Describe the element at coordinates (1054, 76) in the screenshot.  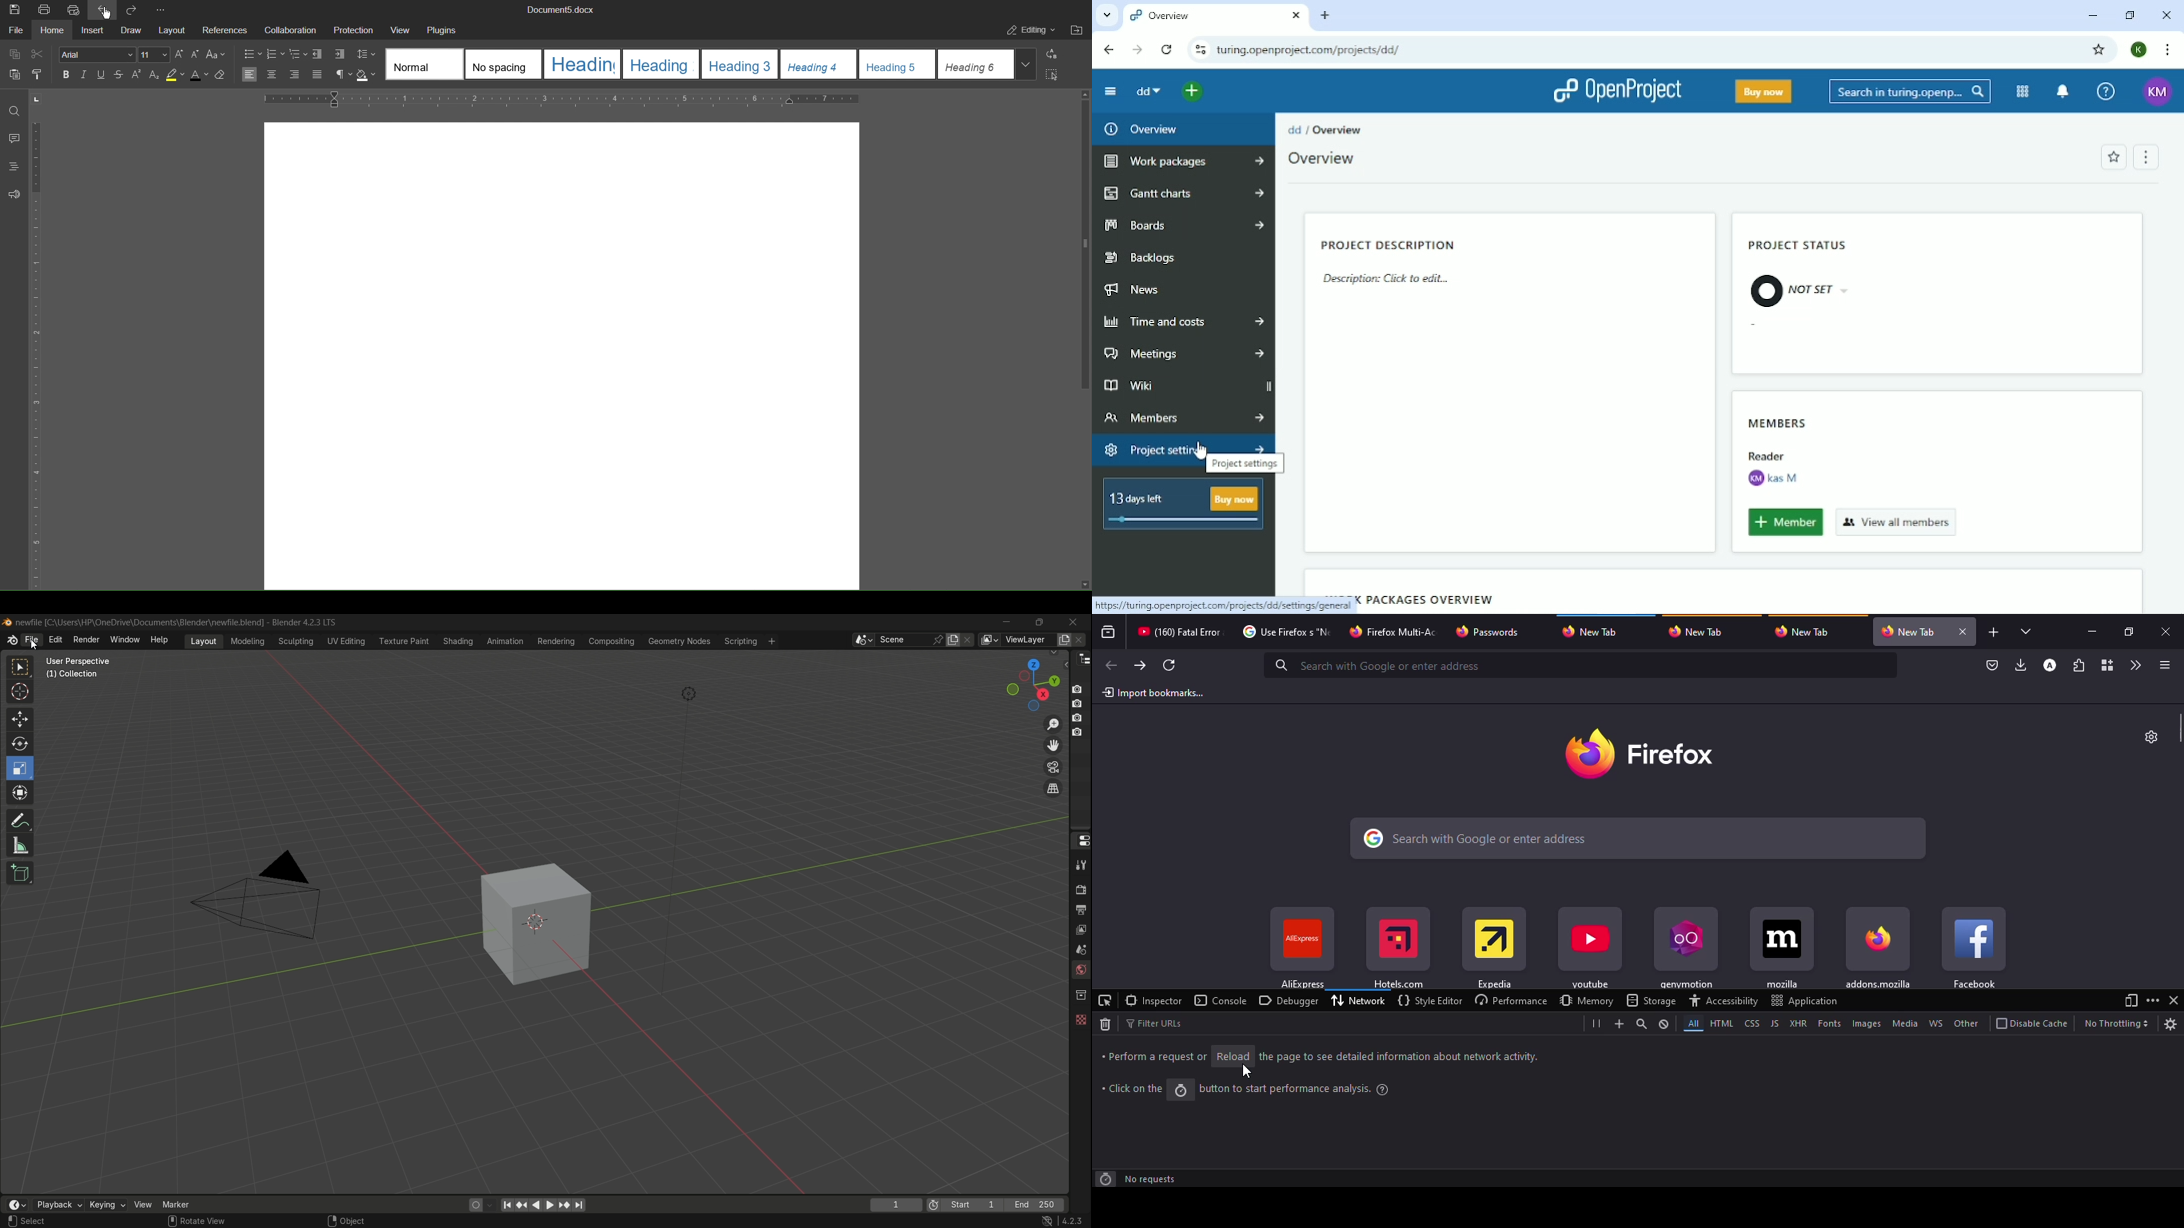
I see `Select All` at that location.